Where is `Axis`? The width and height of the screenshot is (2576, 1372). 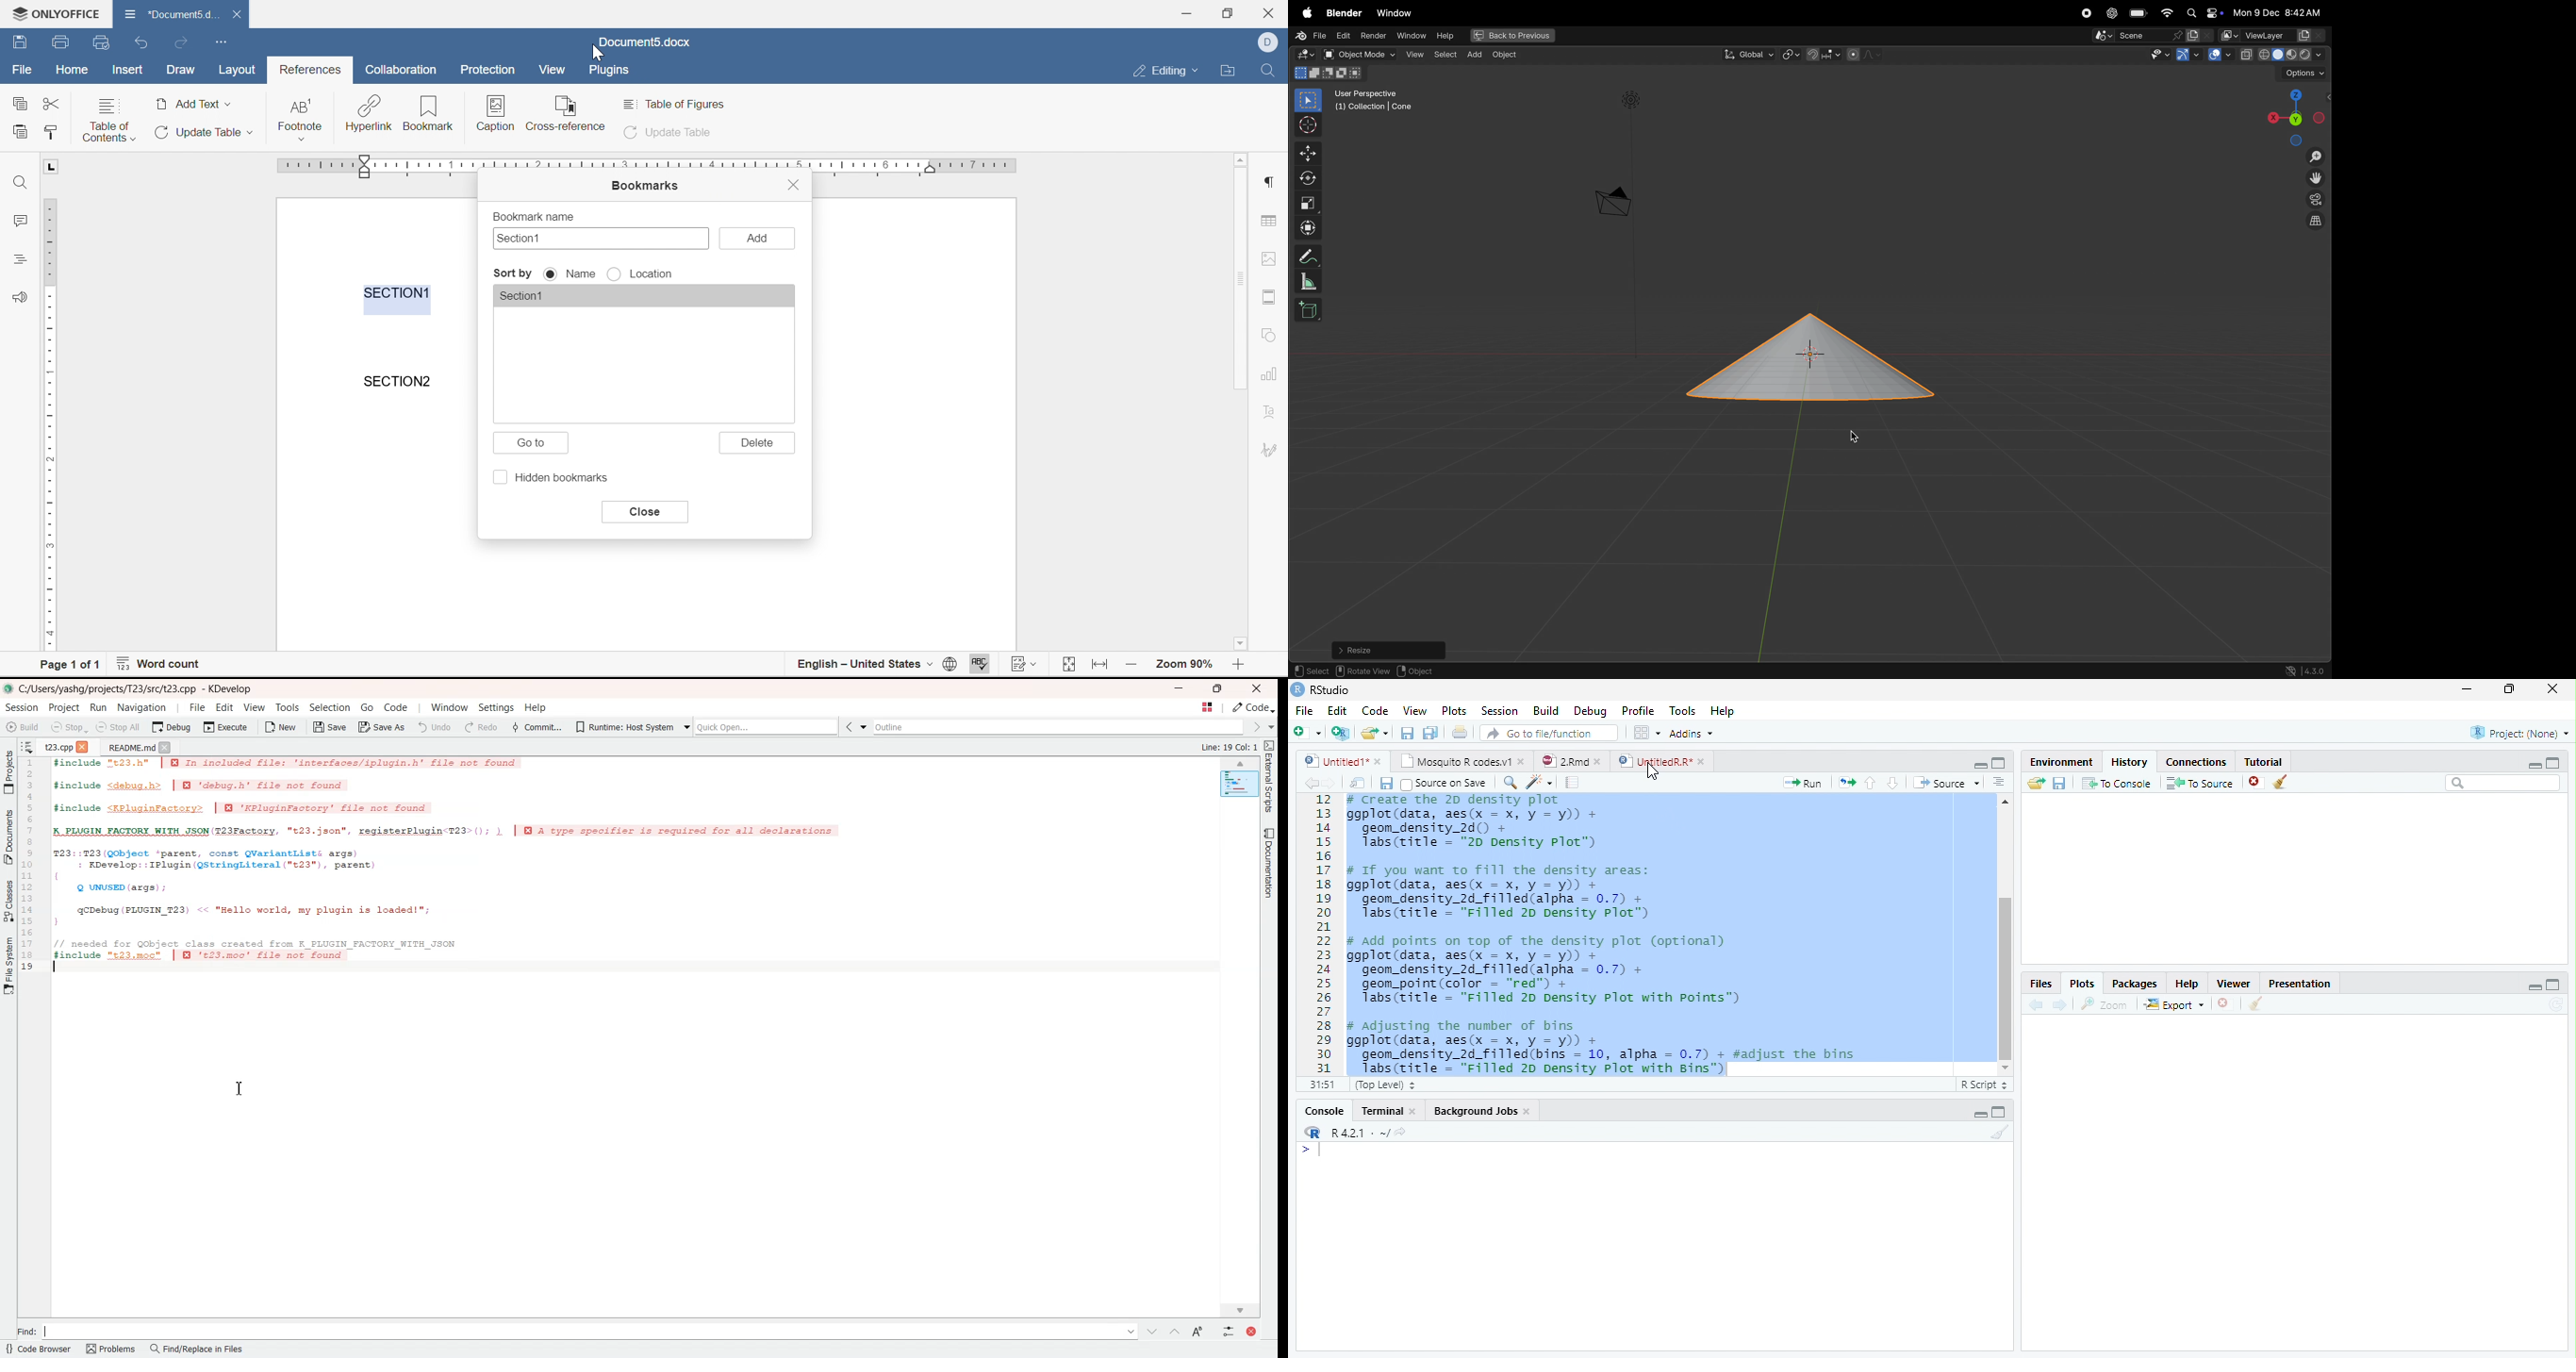 Axis is located at coordinates (1416, 671).